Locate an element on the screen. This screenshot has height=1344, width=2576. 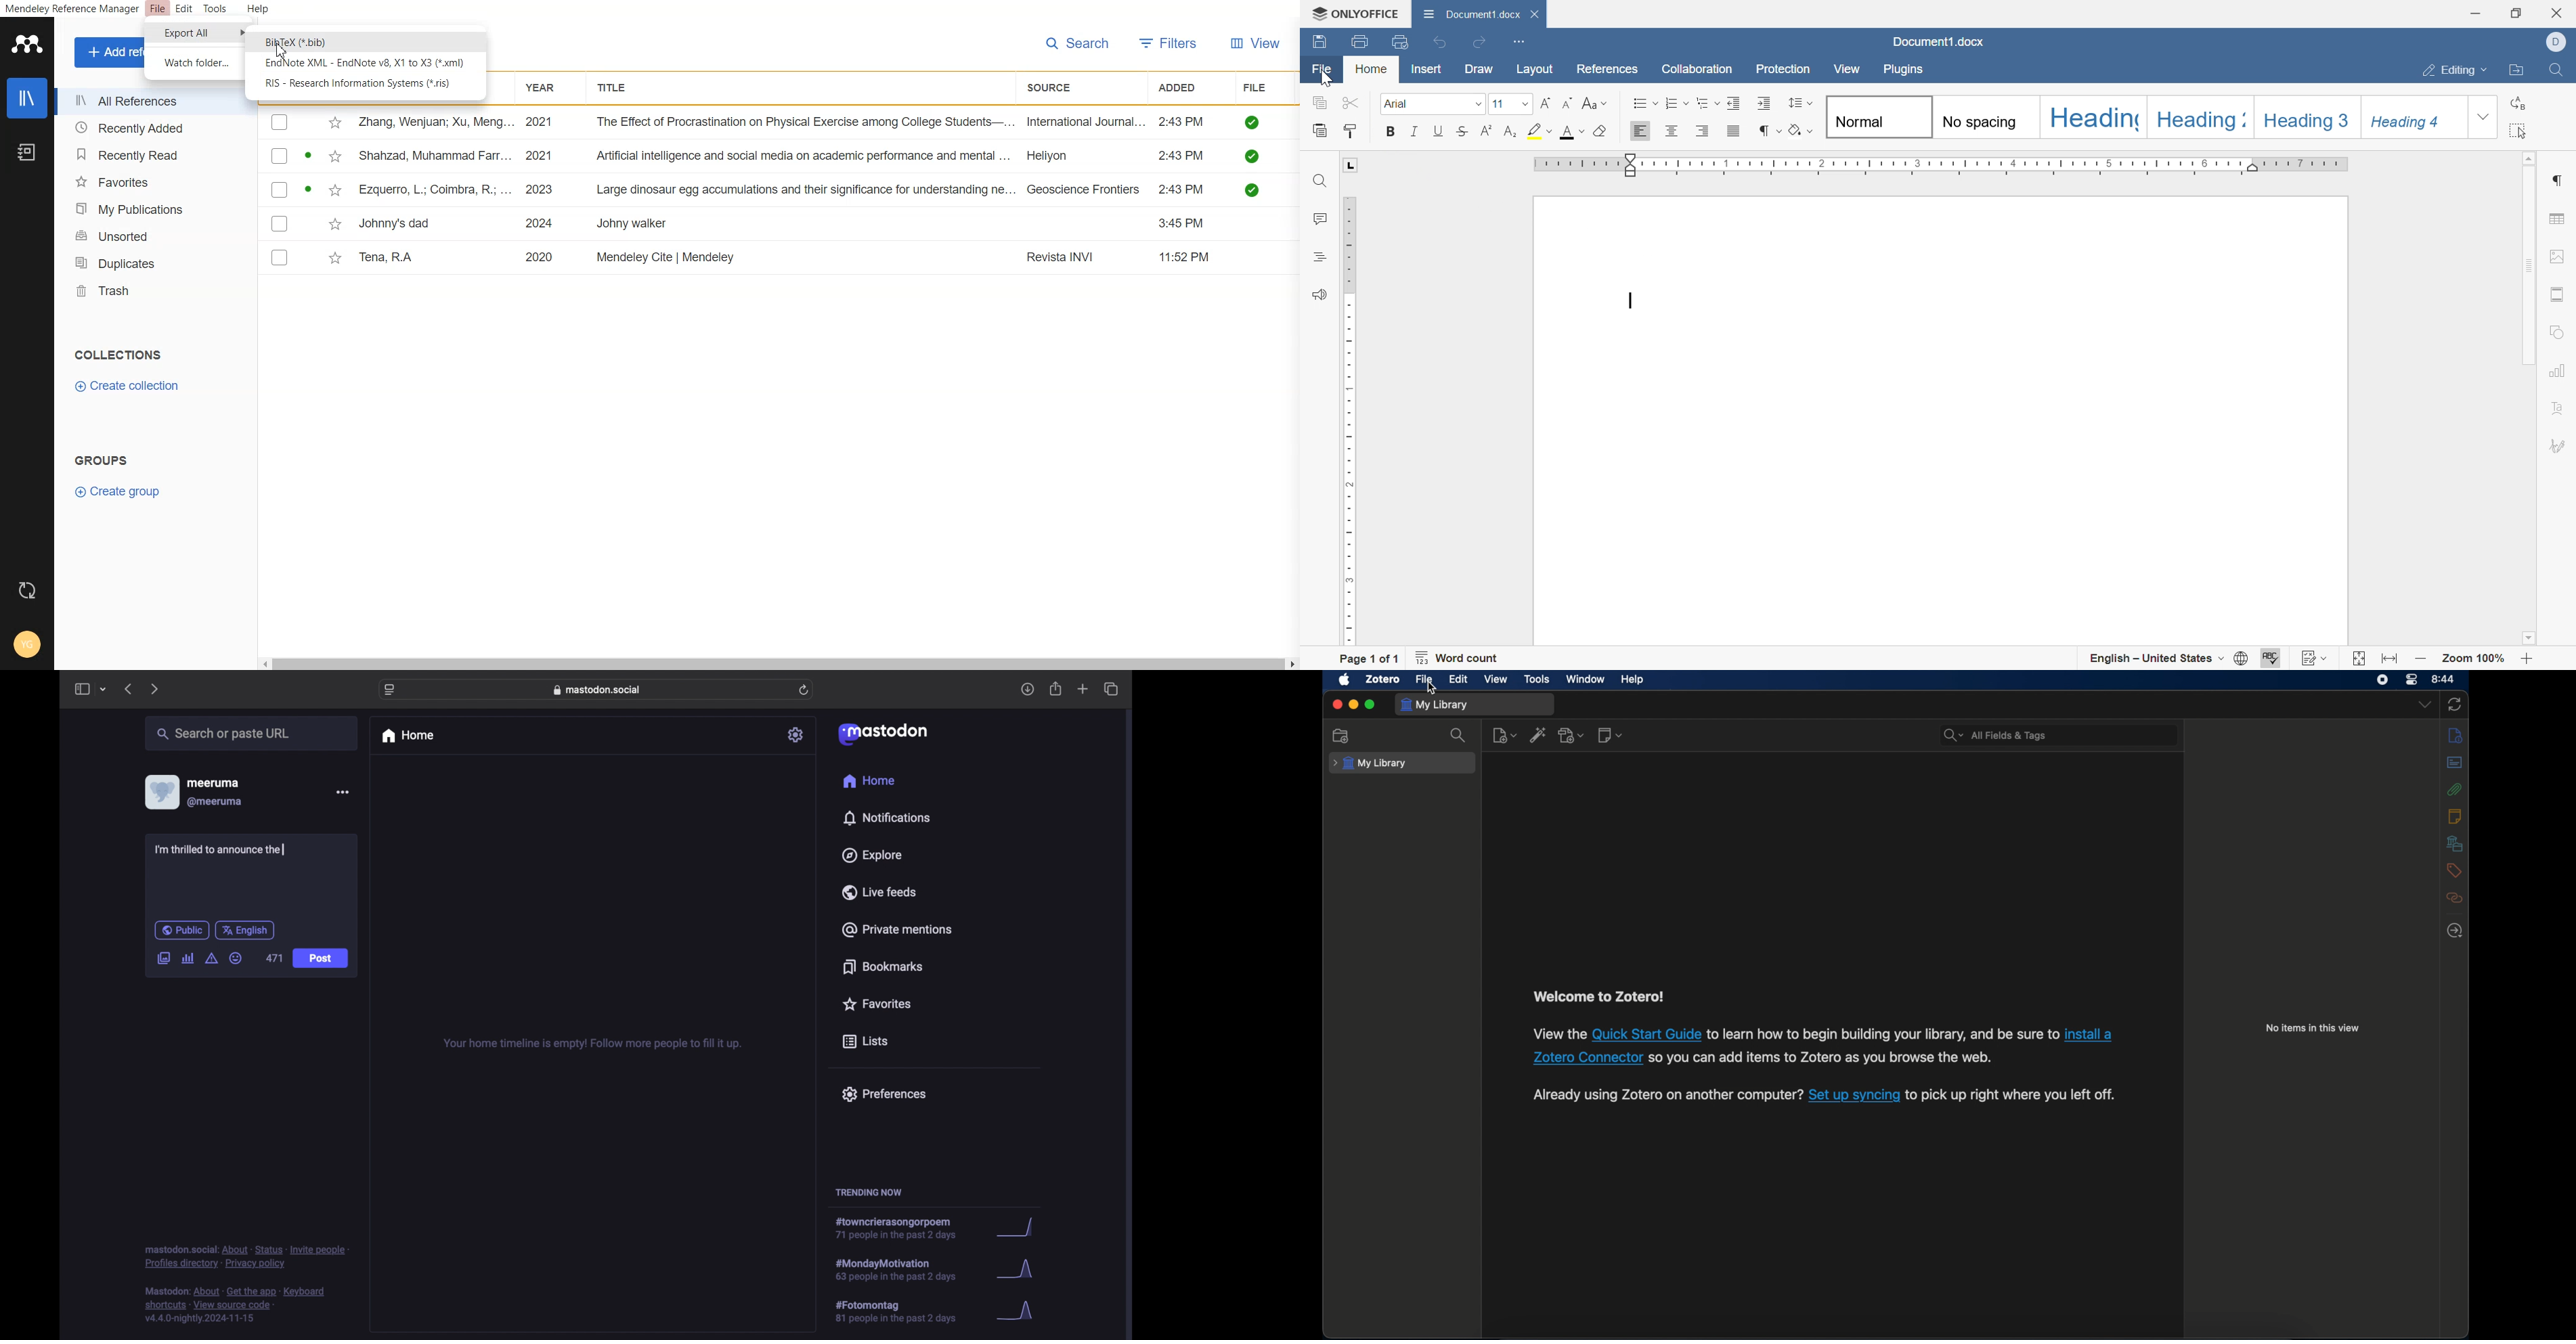
Heliyon is located at coordinates (1056, 154).